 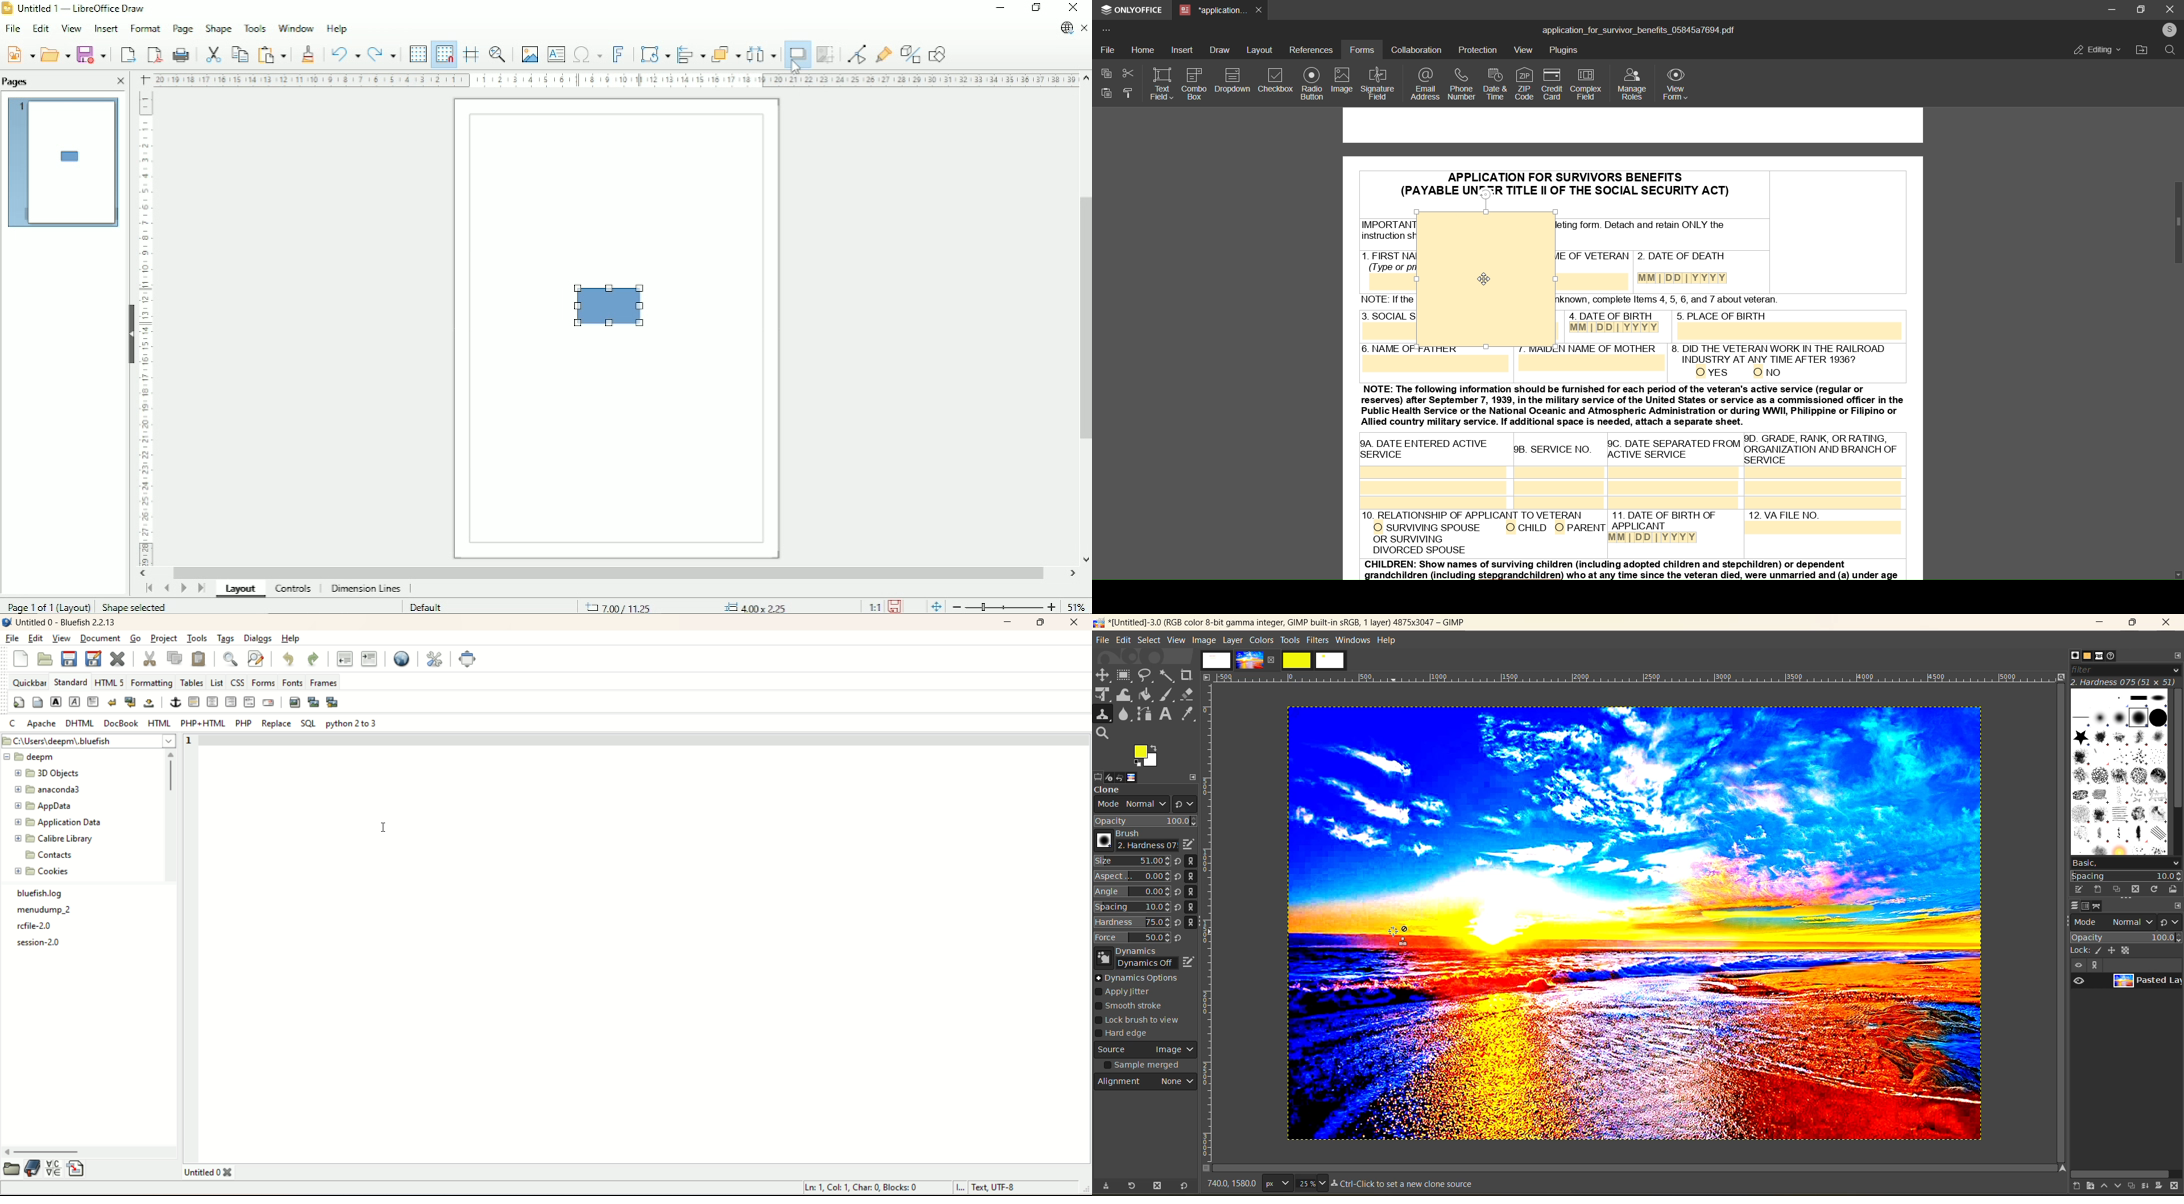 What do you see at coordinates (1074, 8) in the screenshot?
I see `Close` at bounding box center [1074, 8].